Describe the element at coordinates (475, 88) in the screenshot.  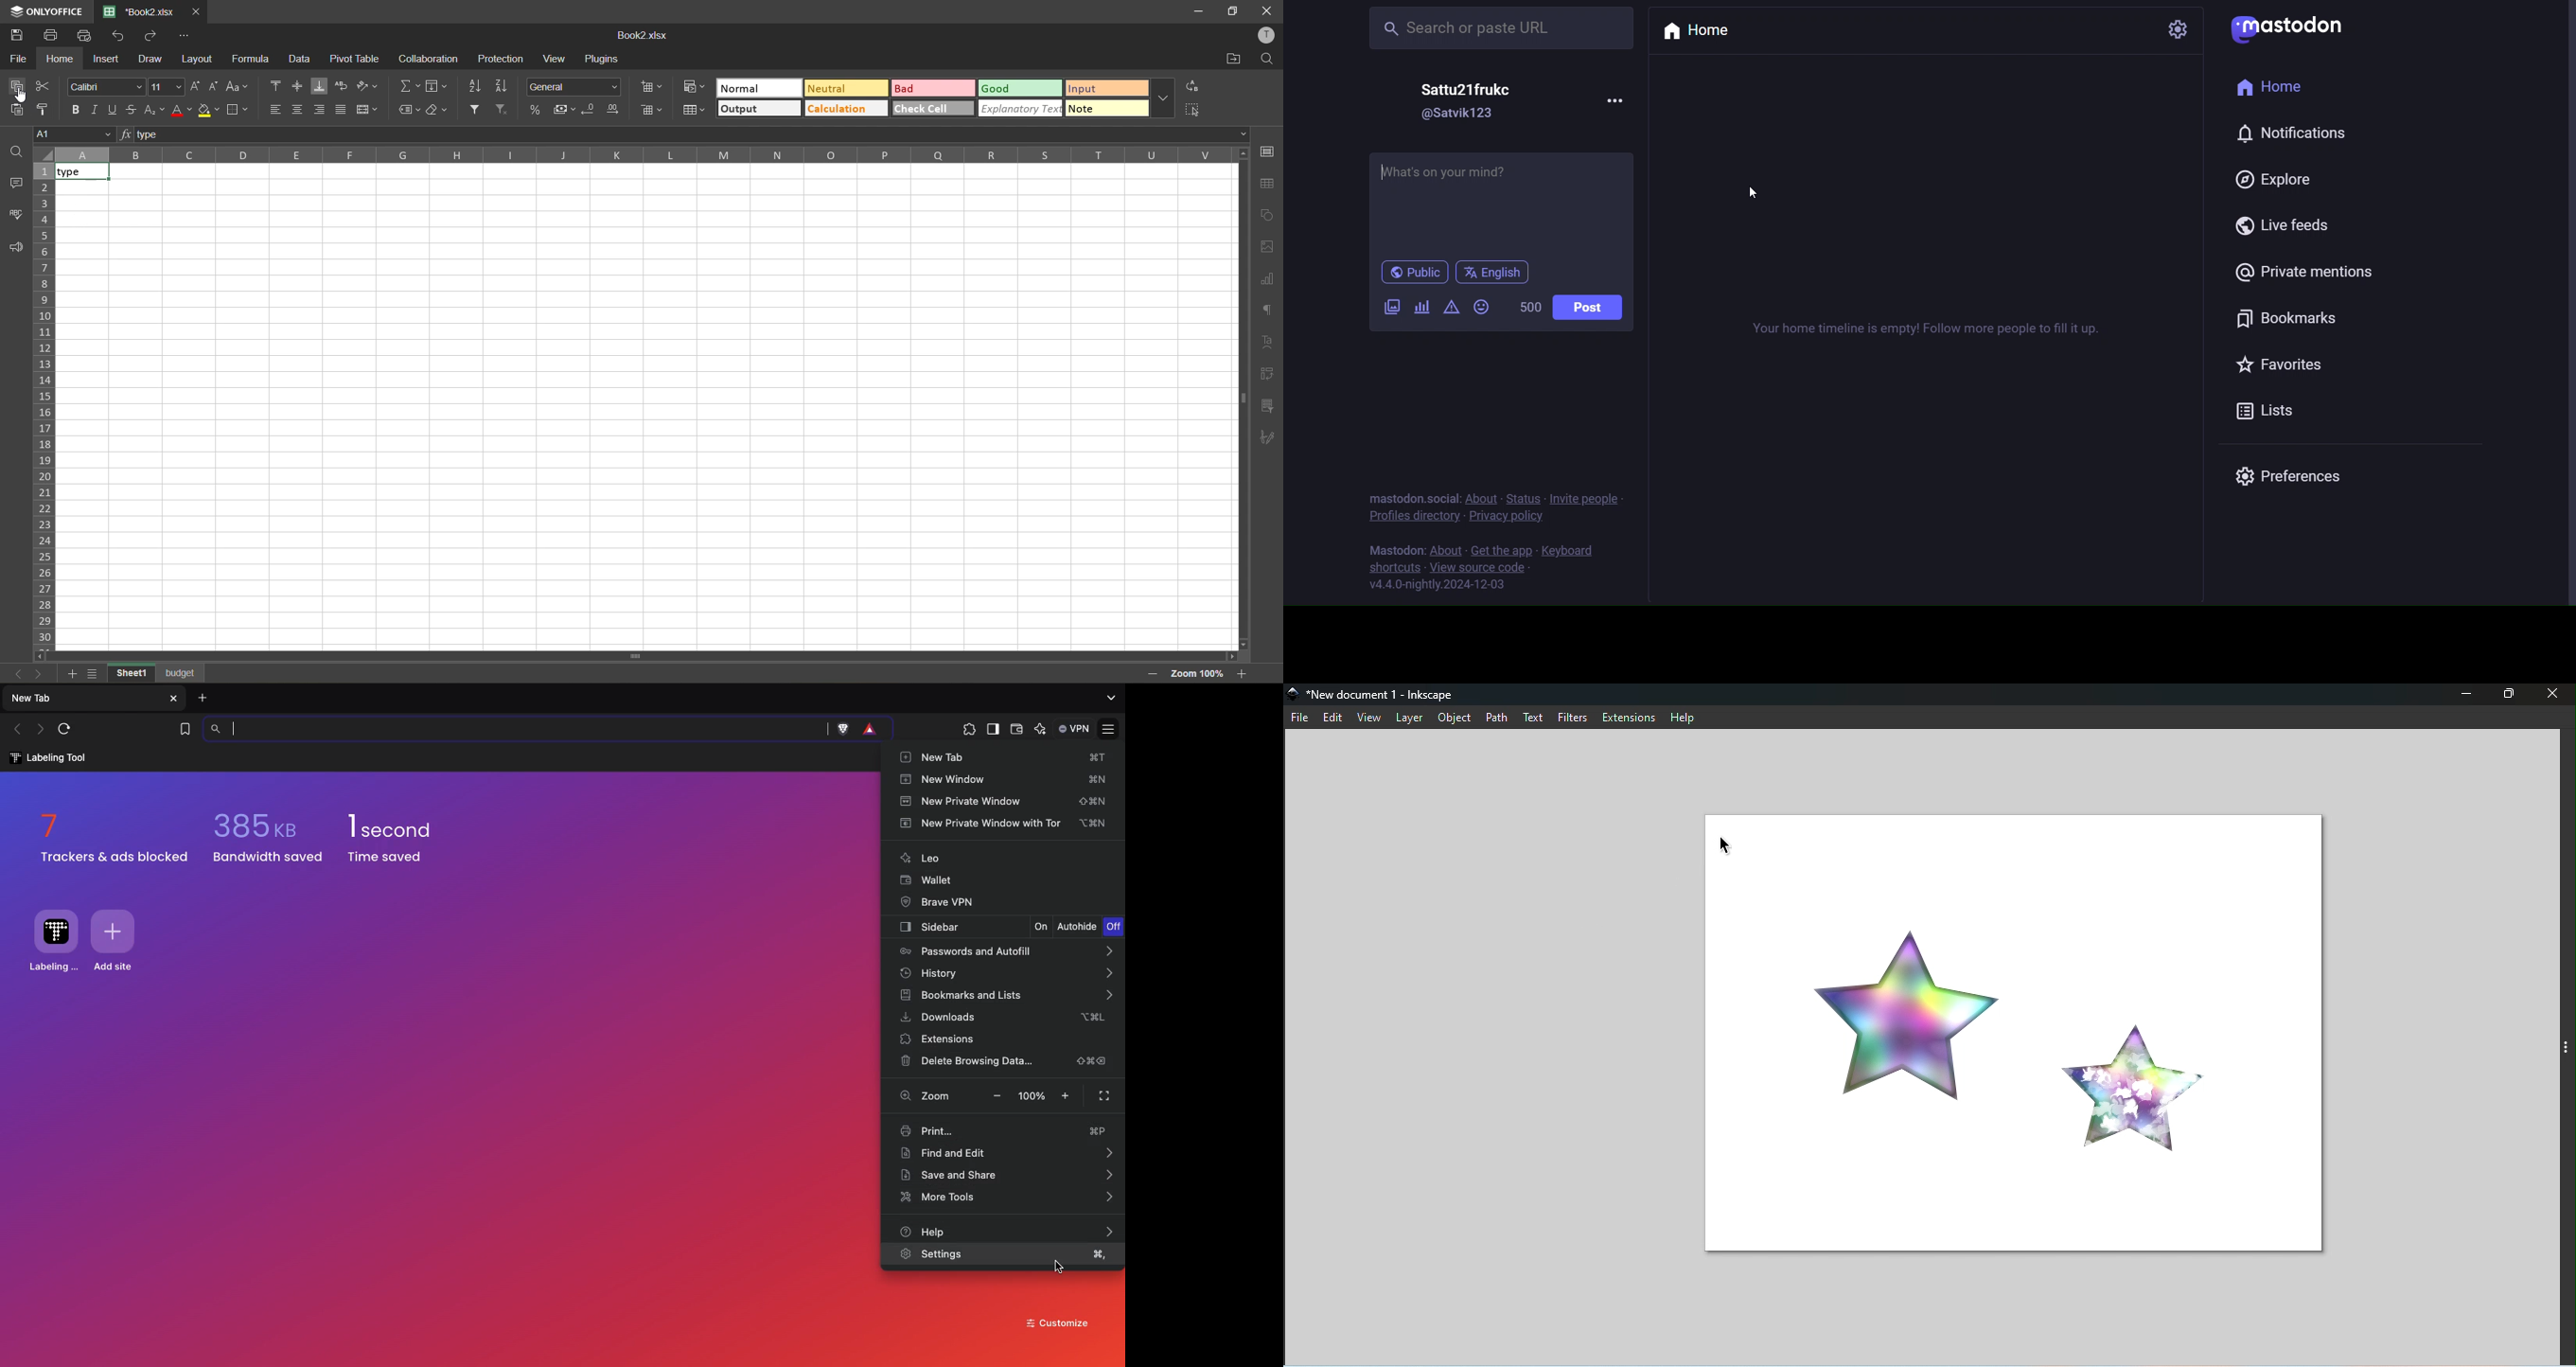
I see `sort ascending` at that location.